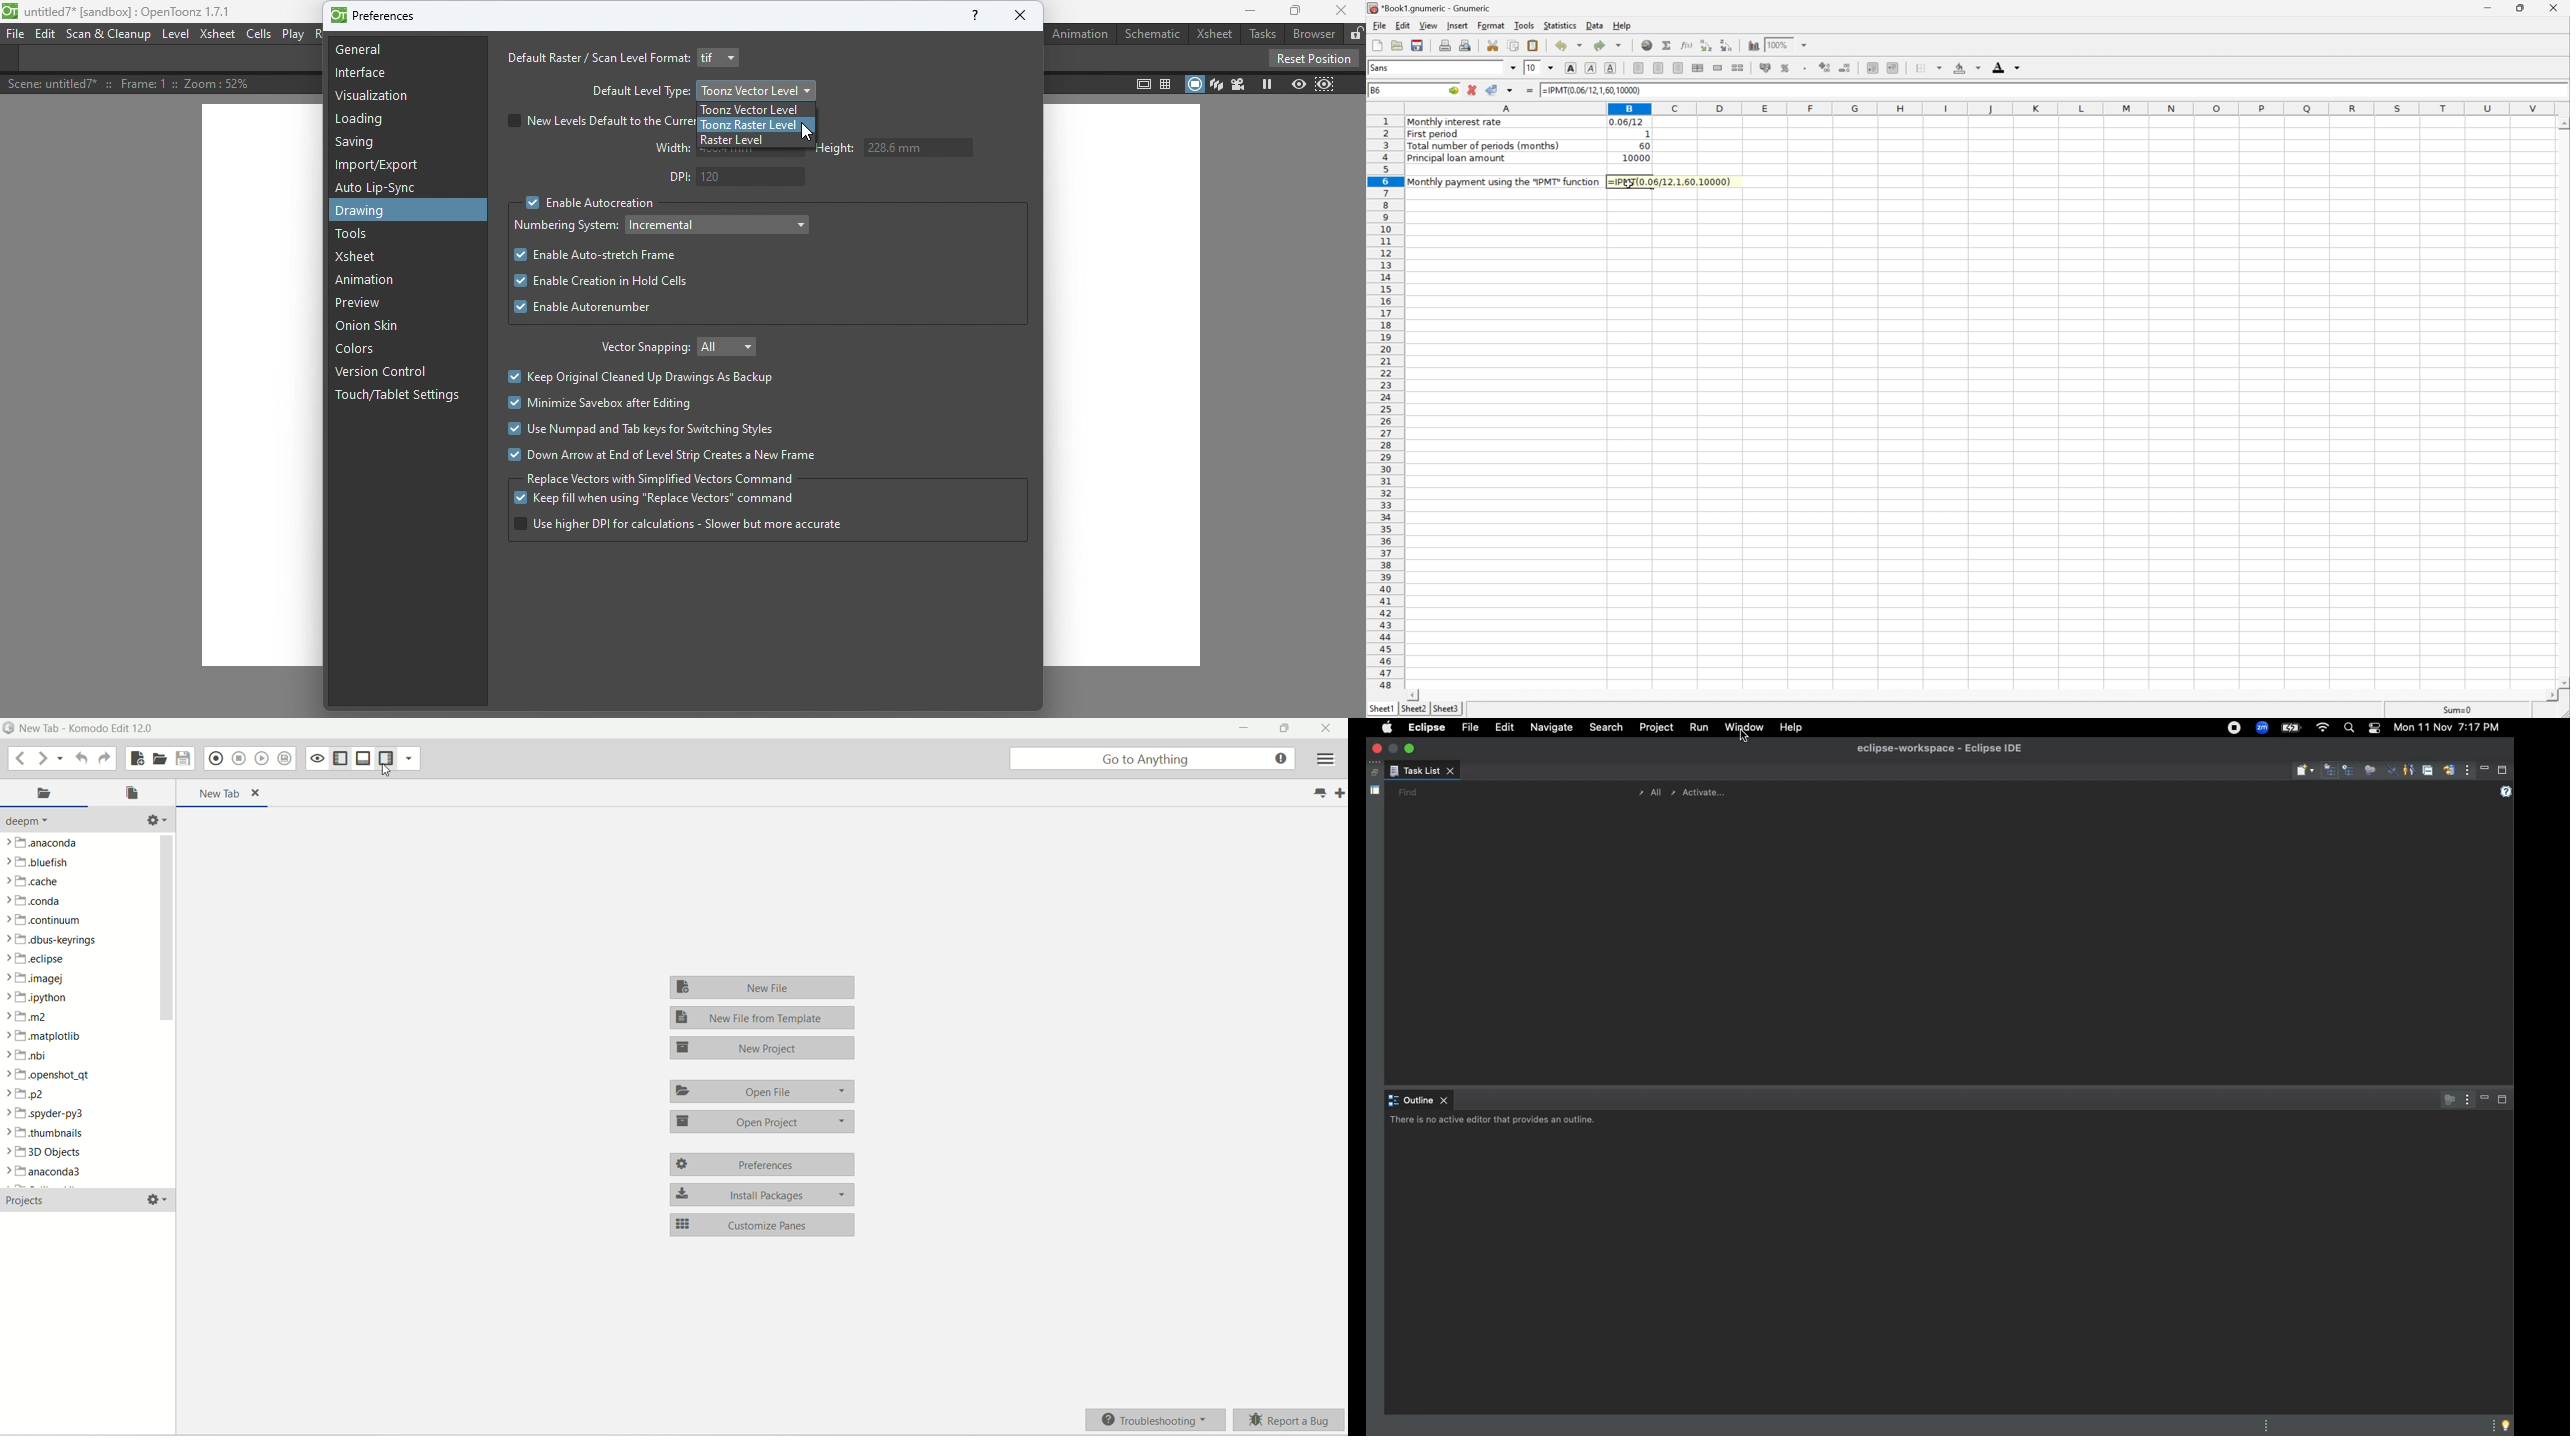 The height and width of the screenshot is (1456, 2576). What do you see at coordinates (1559, 24) in the screenshot?
I see `Statistics` at bounding box center [1559, 24].